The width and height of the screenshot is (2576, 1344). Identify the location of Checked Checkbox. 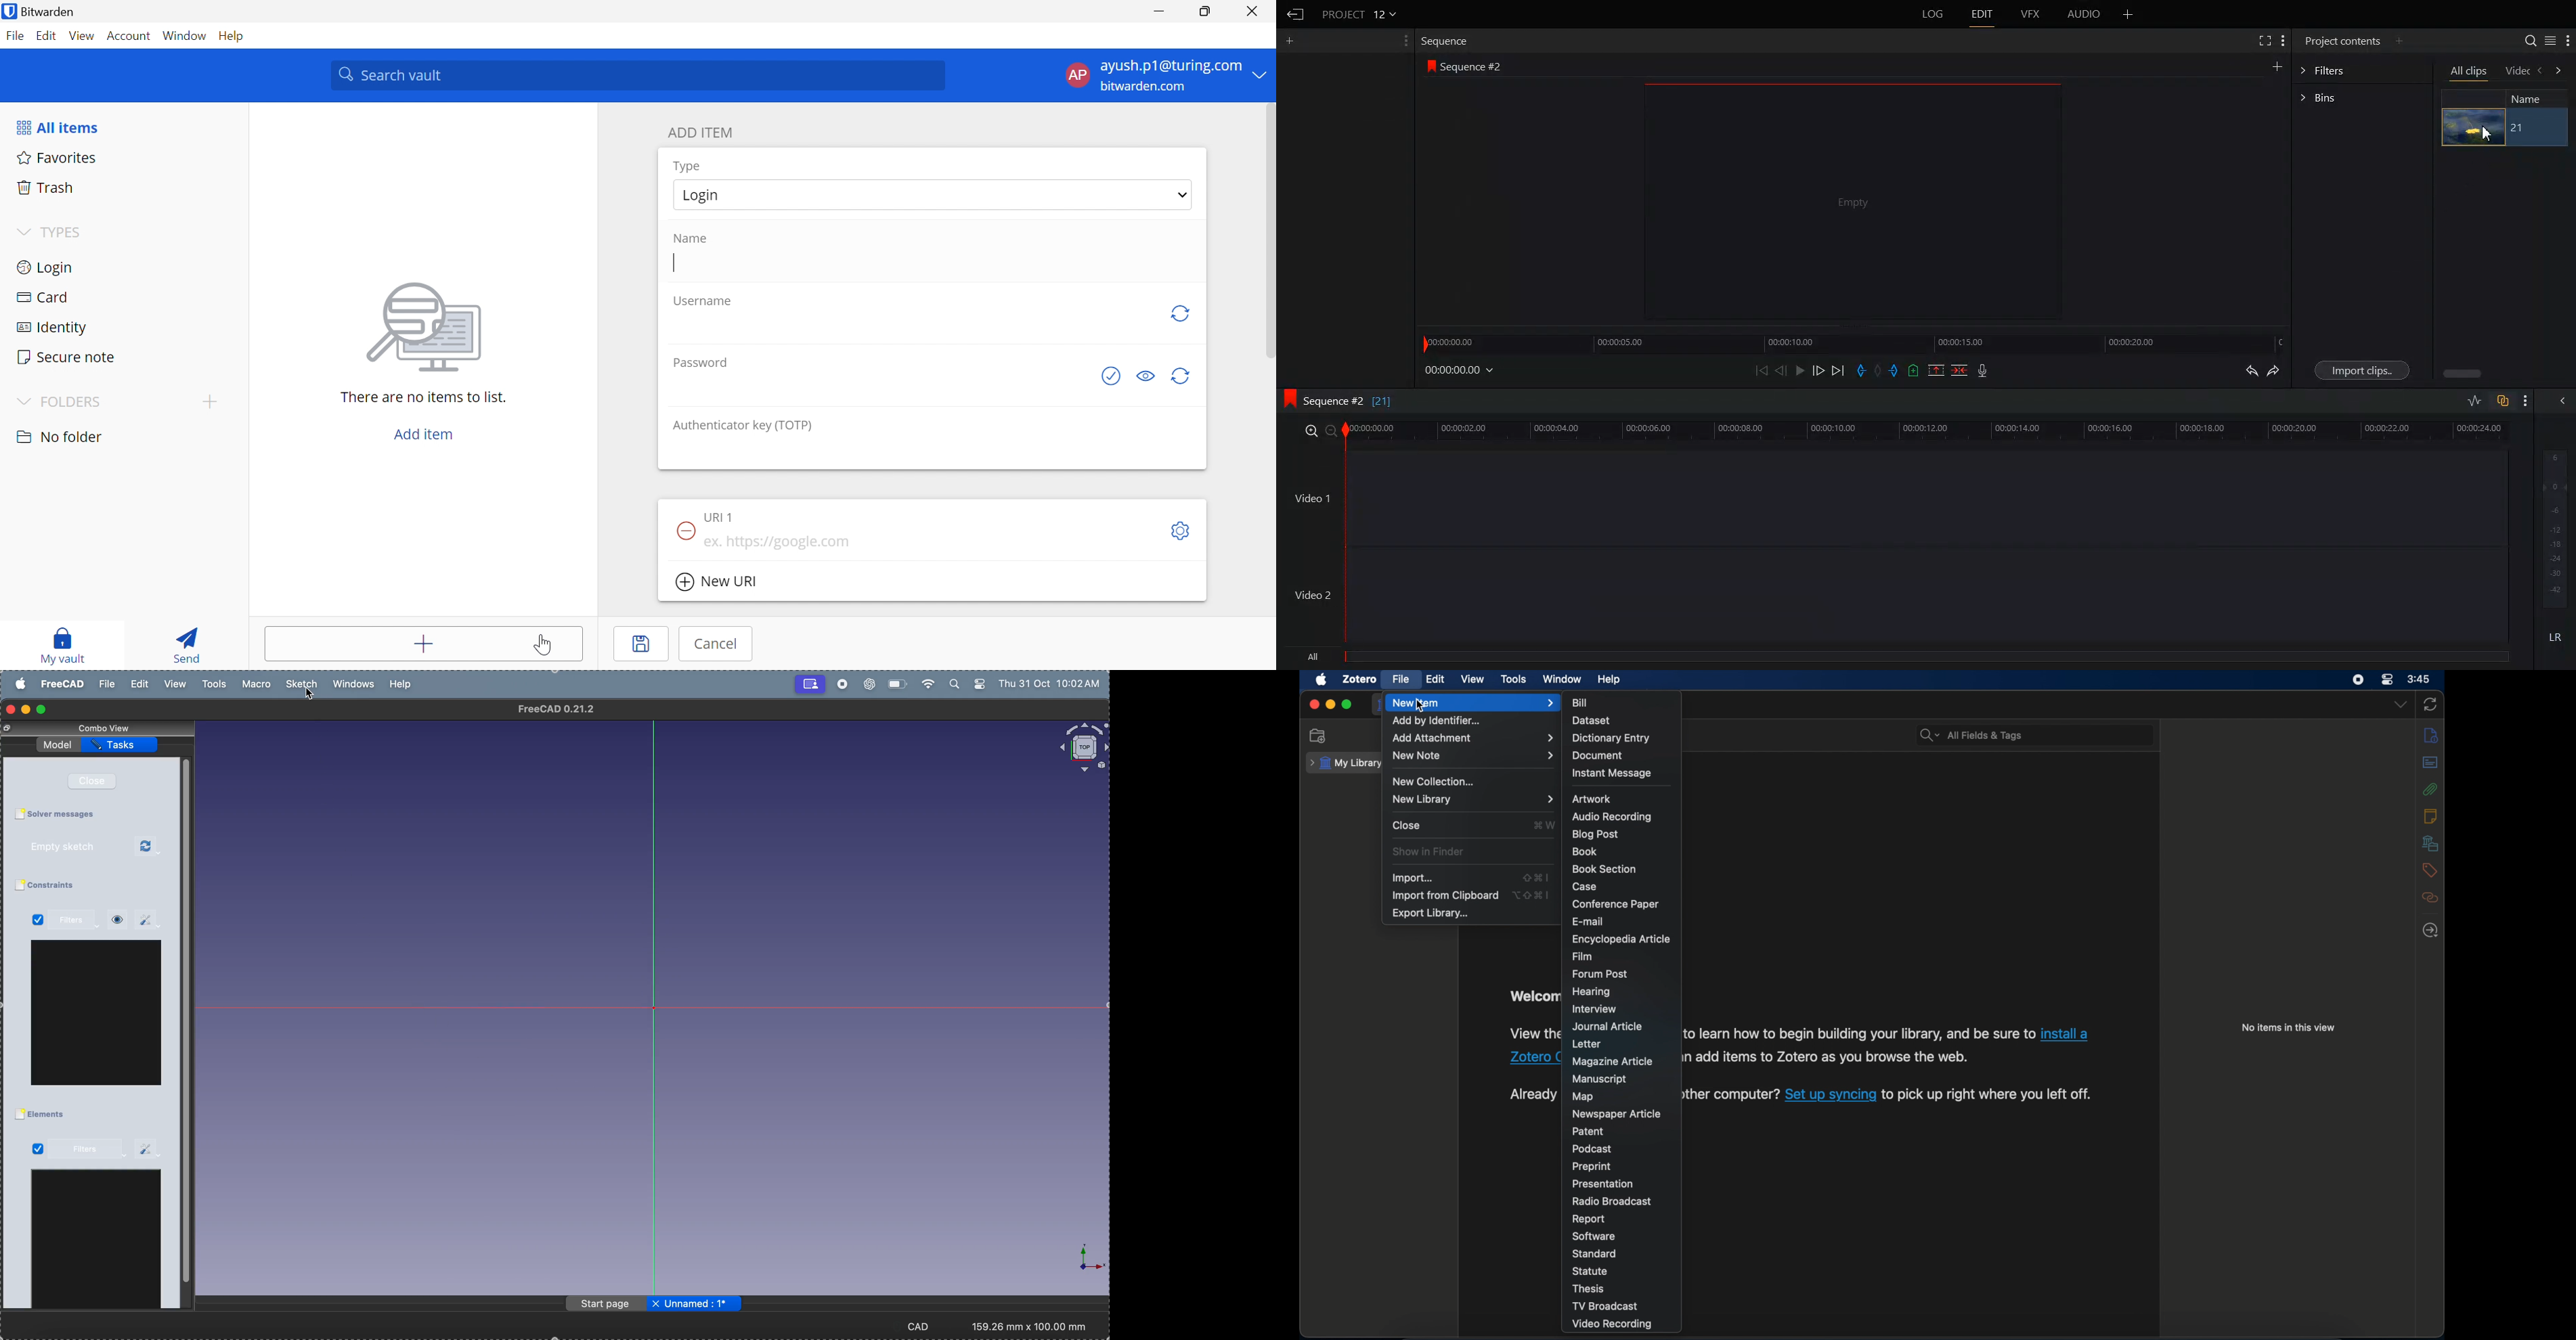
(38, 921).